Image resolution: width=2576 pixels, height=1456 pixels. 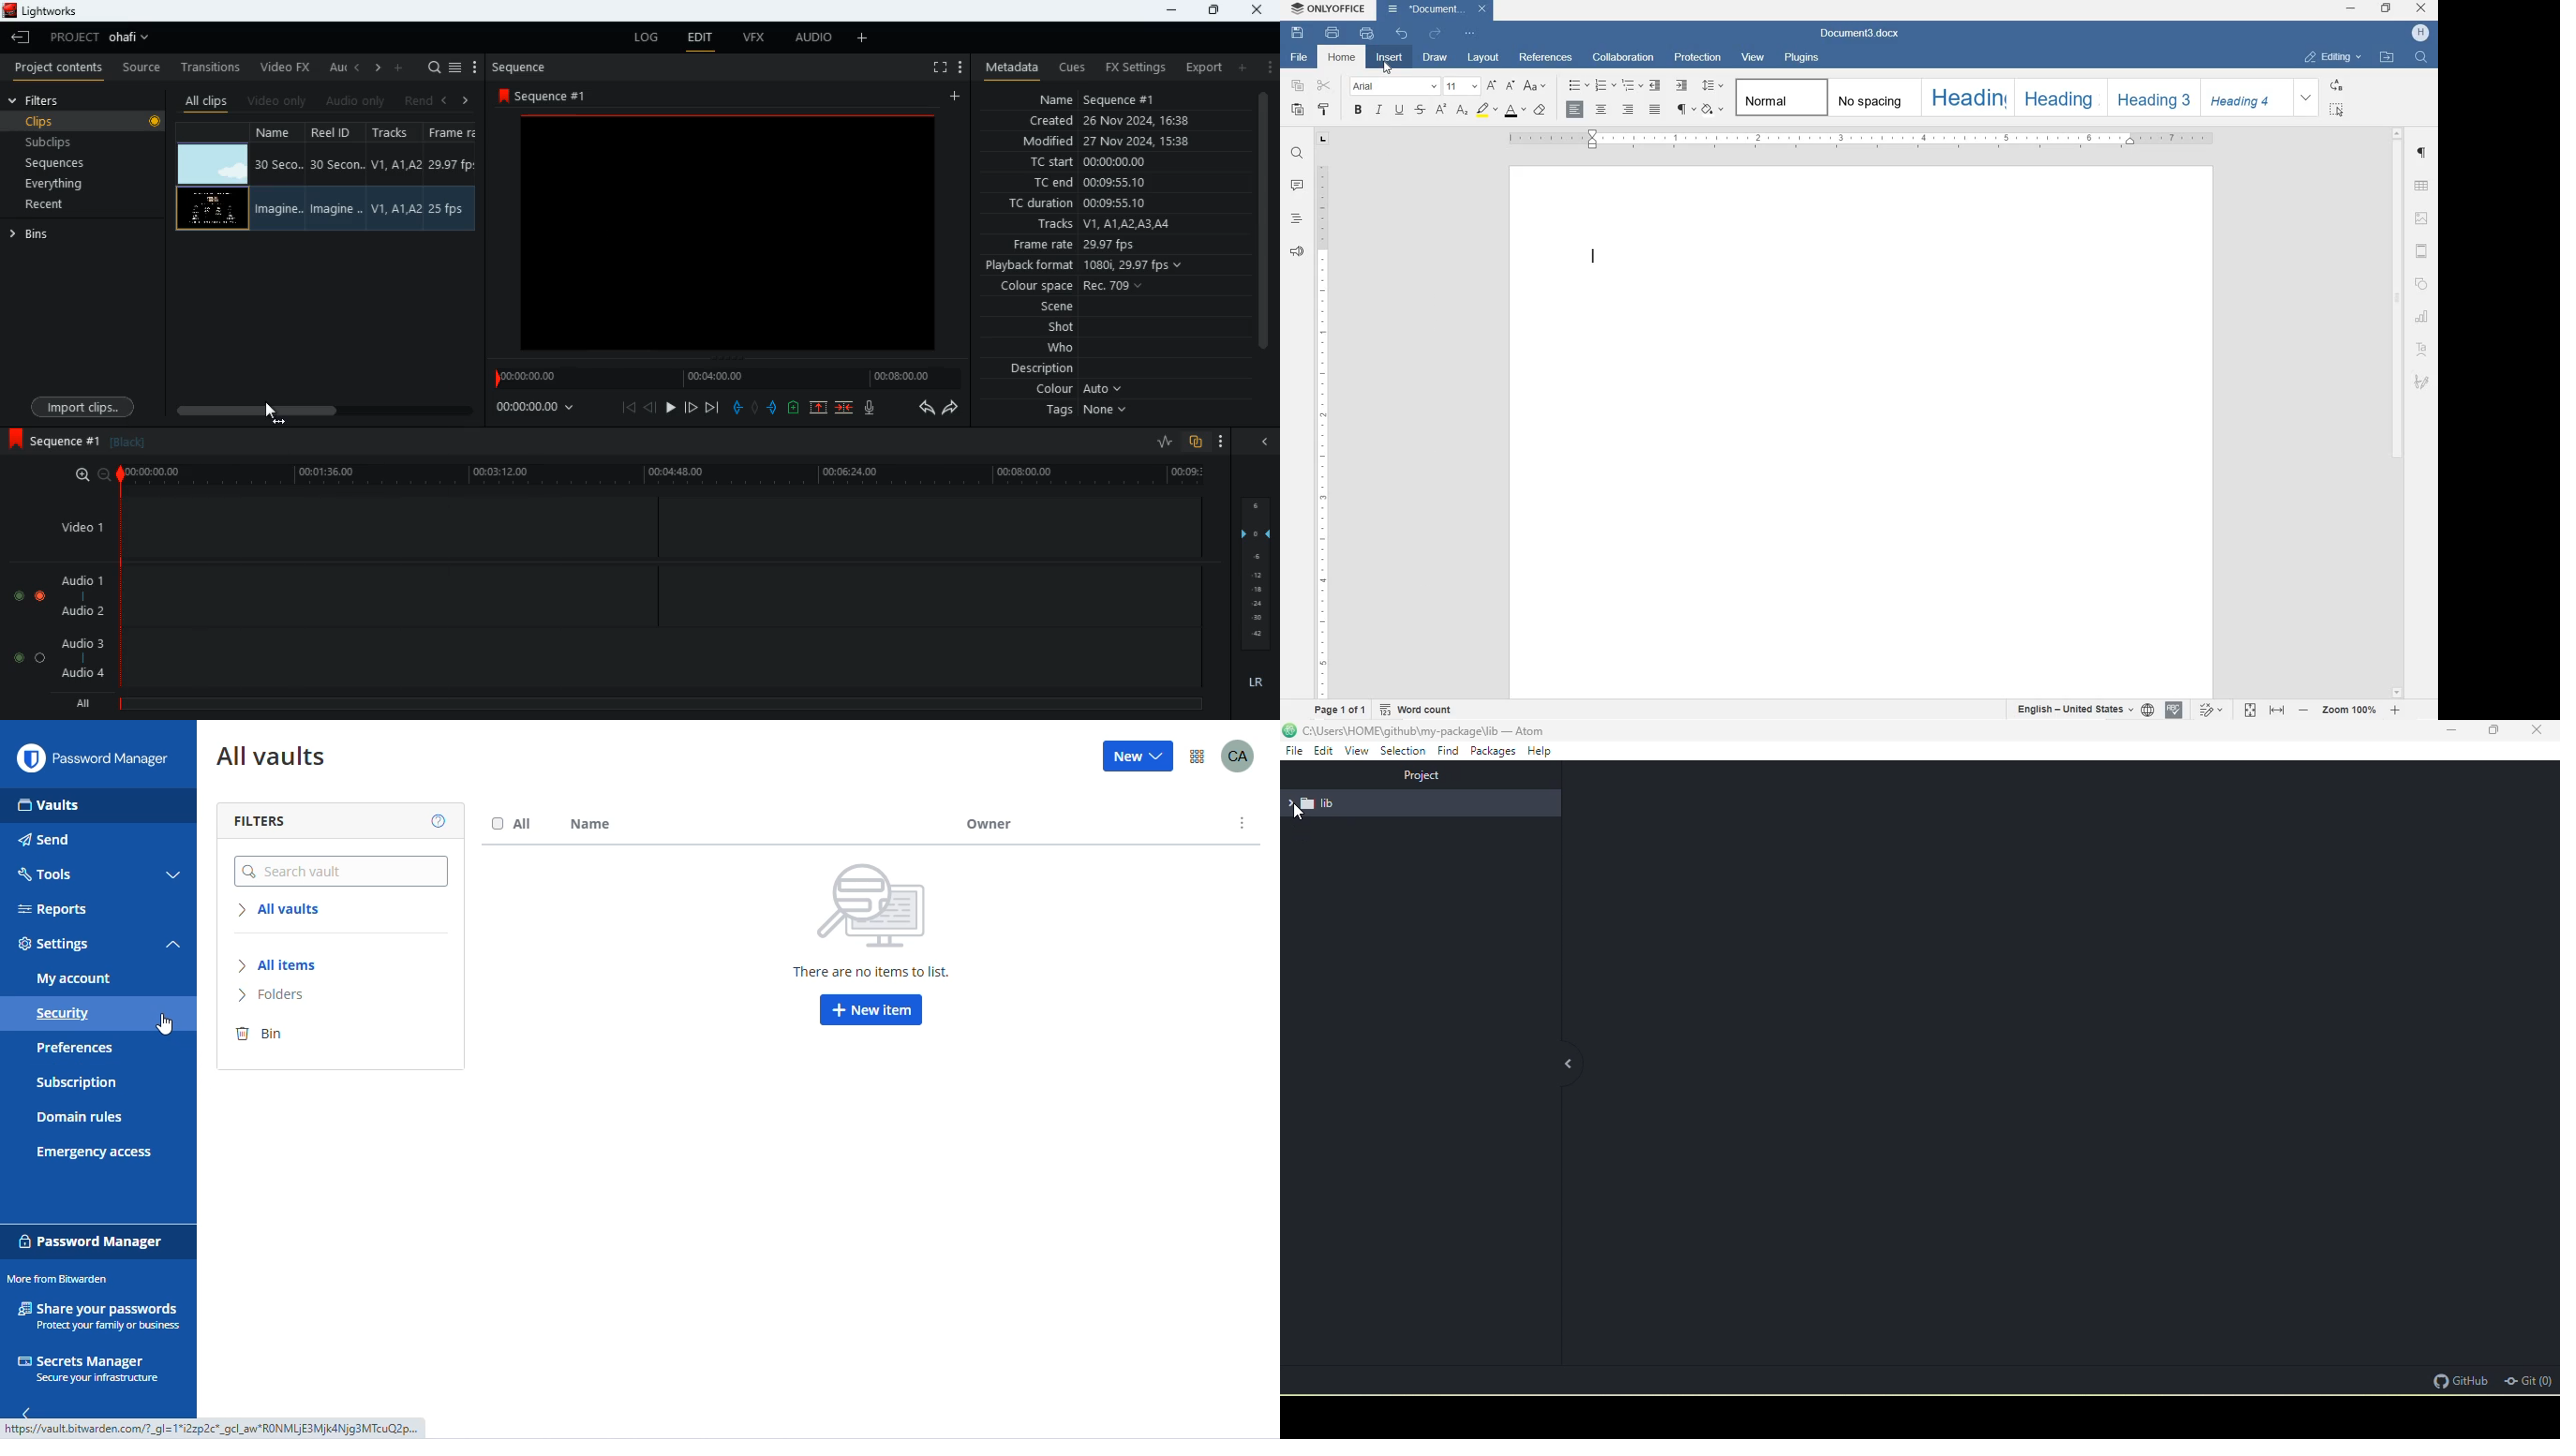 What do you see at coordinates (260, 821) in the screenshot?
I see `filters` at bounding box center [260, 821].